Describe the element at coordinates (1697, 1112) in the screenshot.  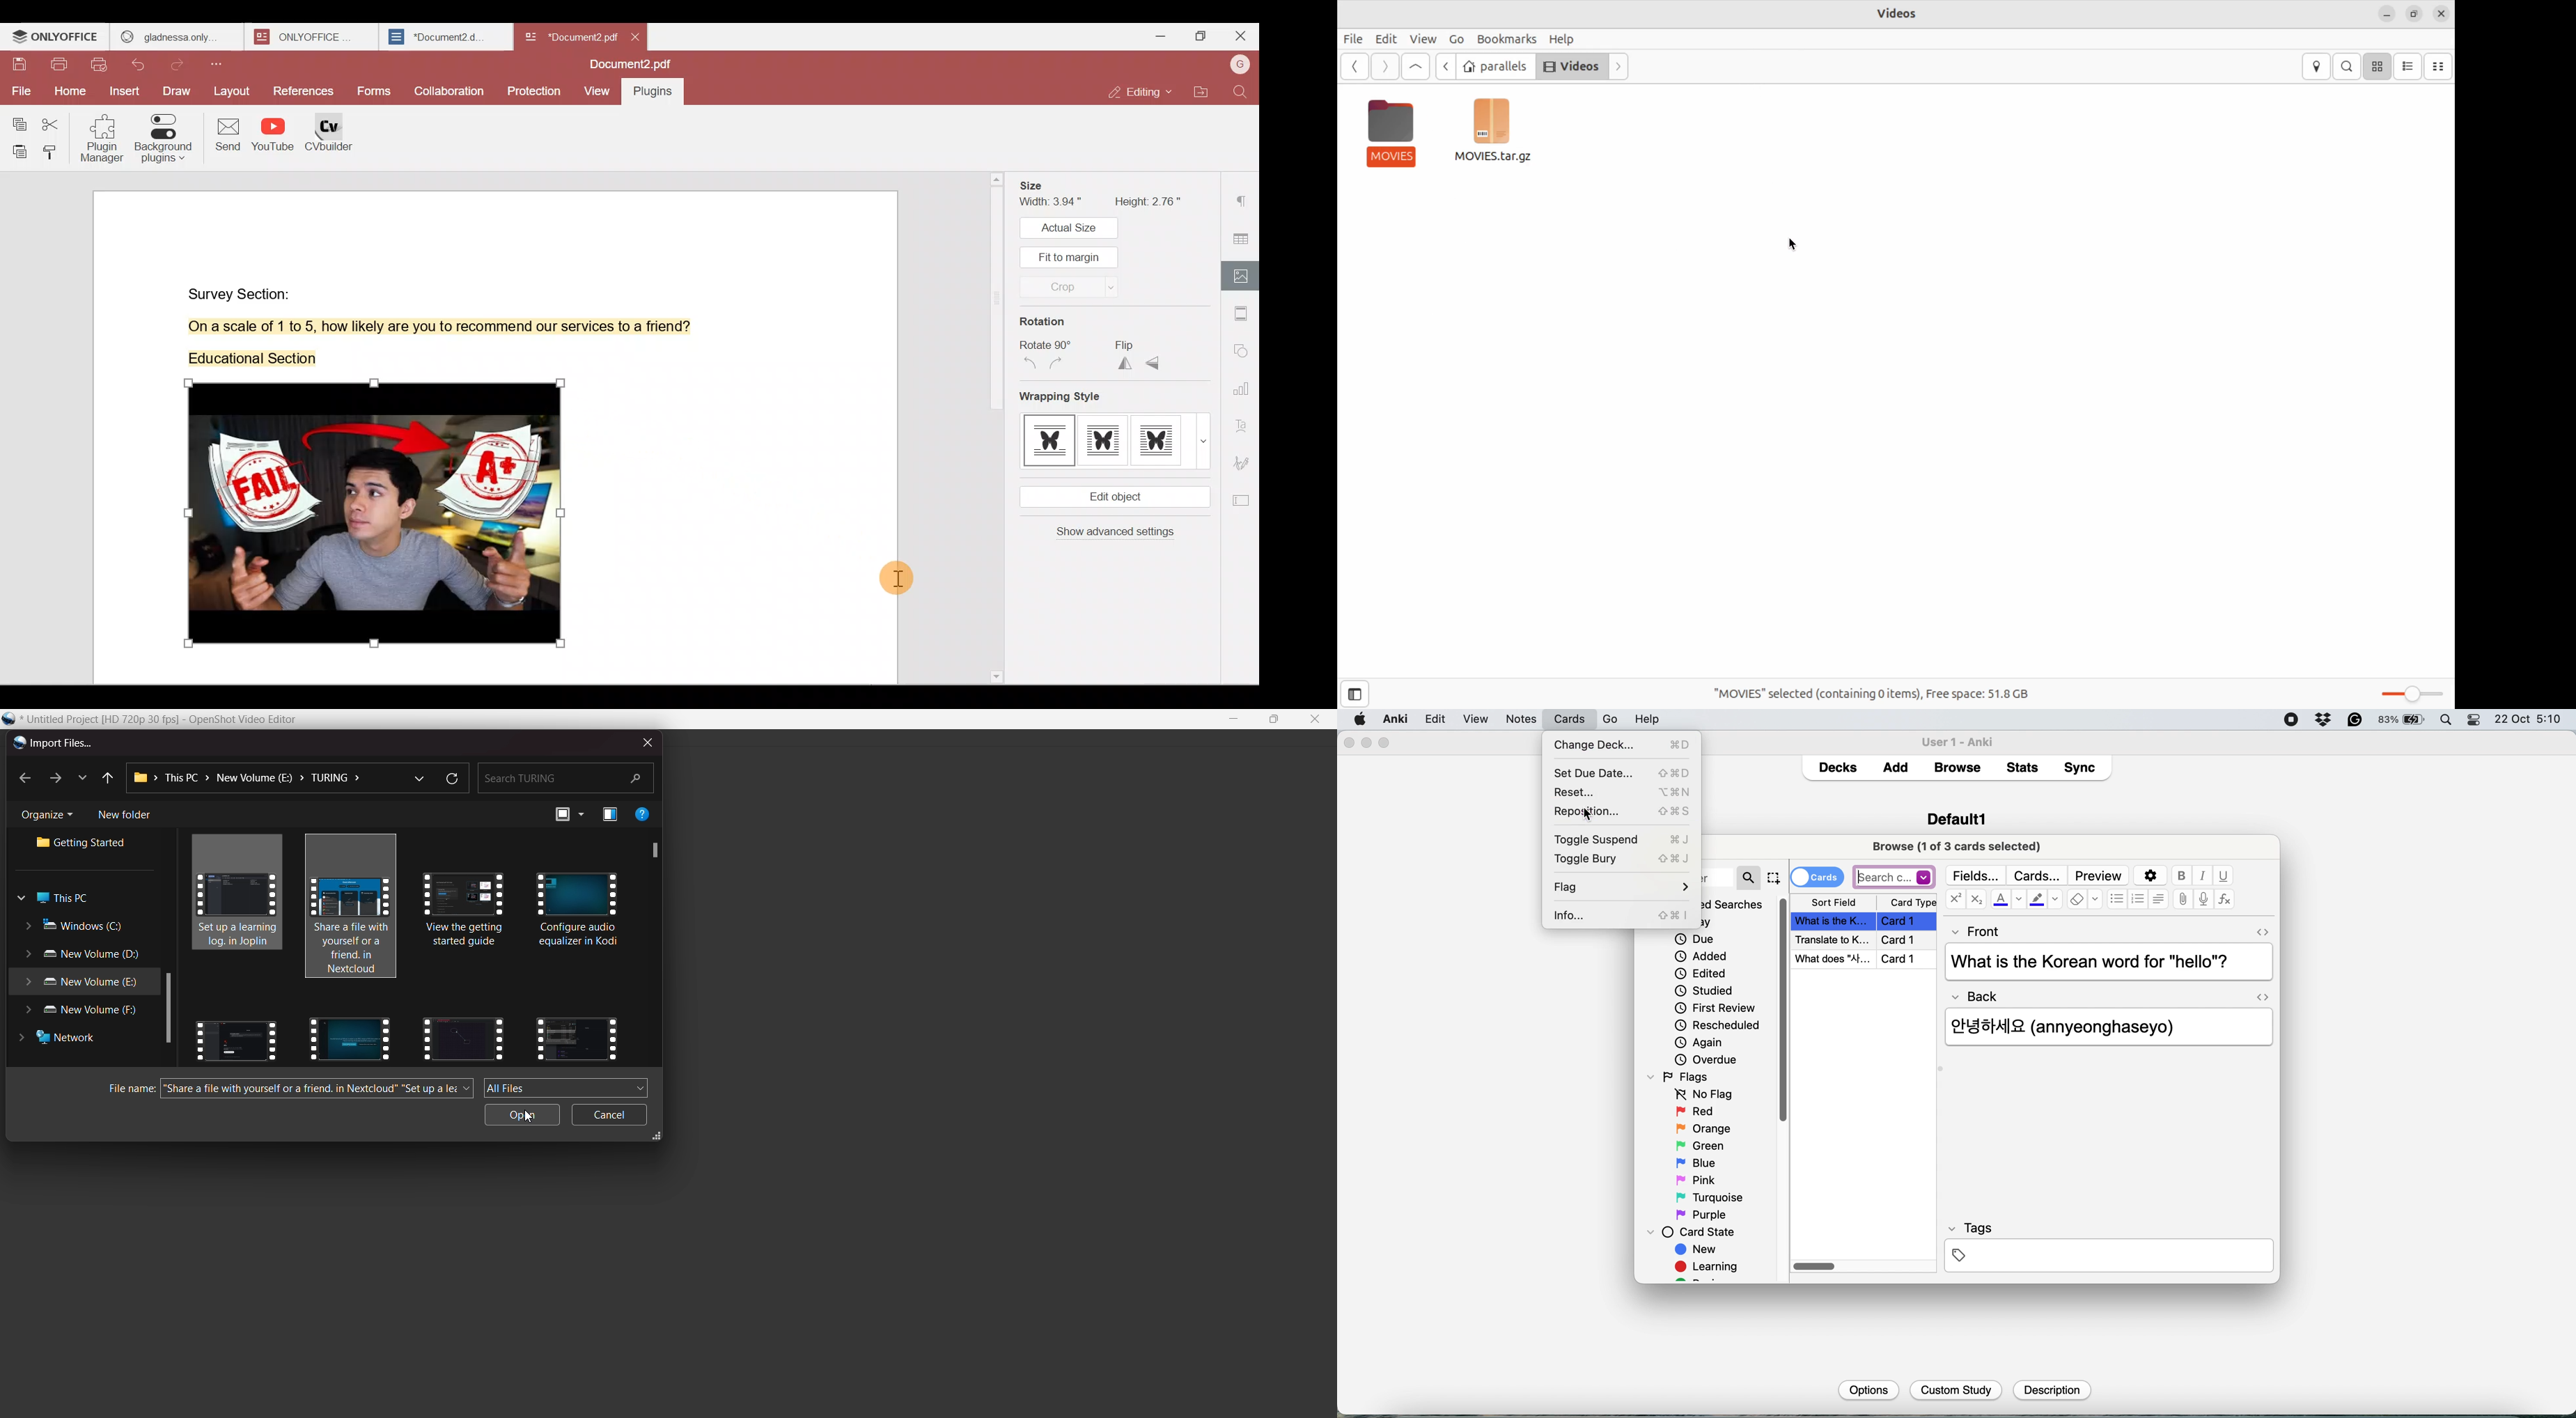
I see `red` at that location.